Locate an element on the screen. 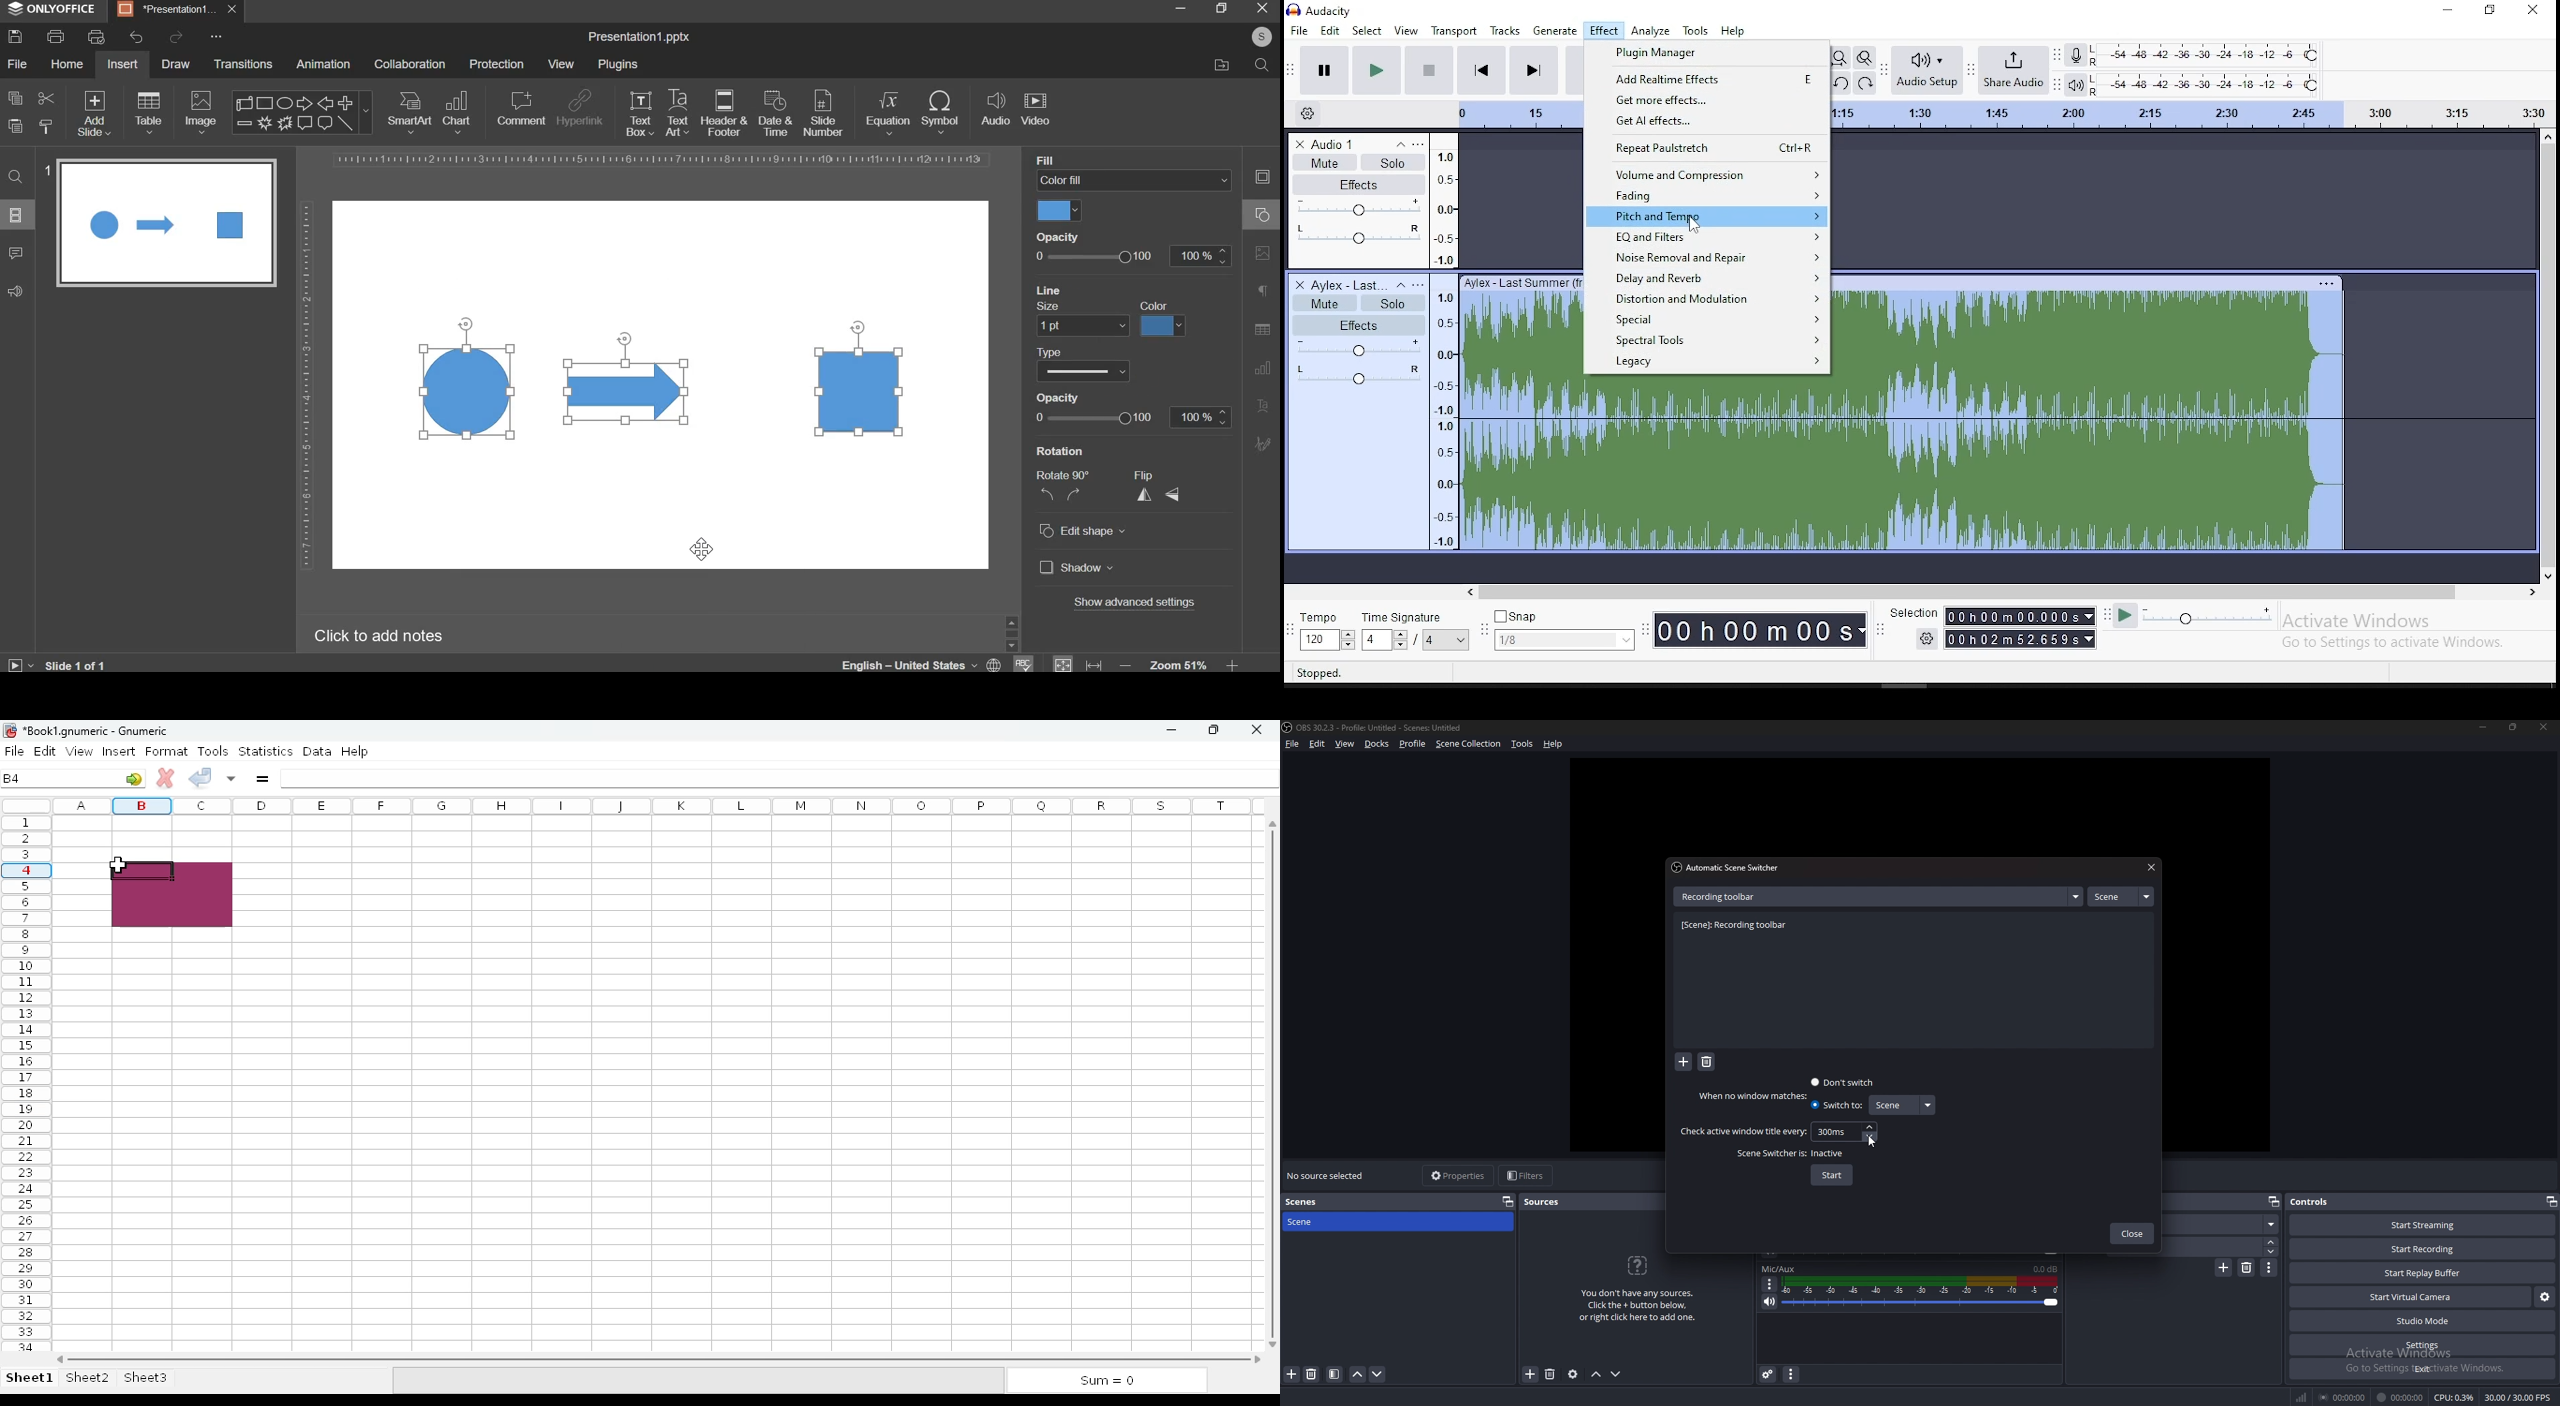  slide number is located at coordinates (48, 170).